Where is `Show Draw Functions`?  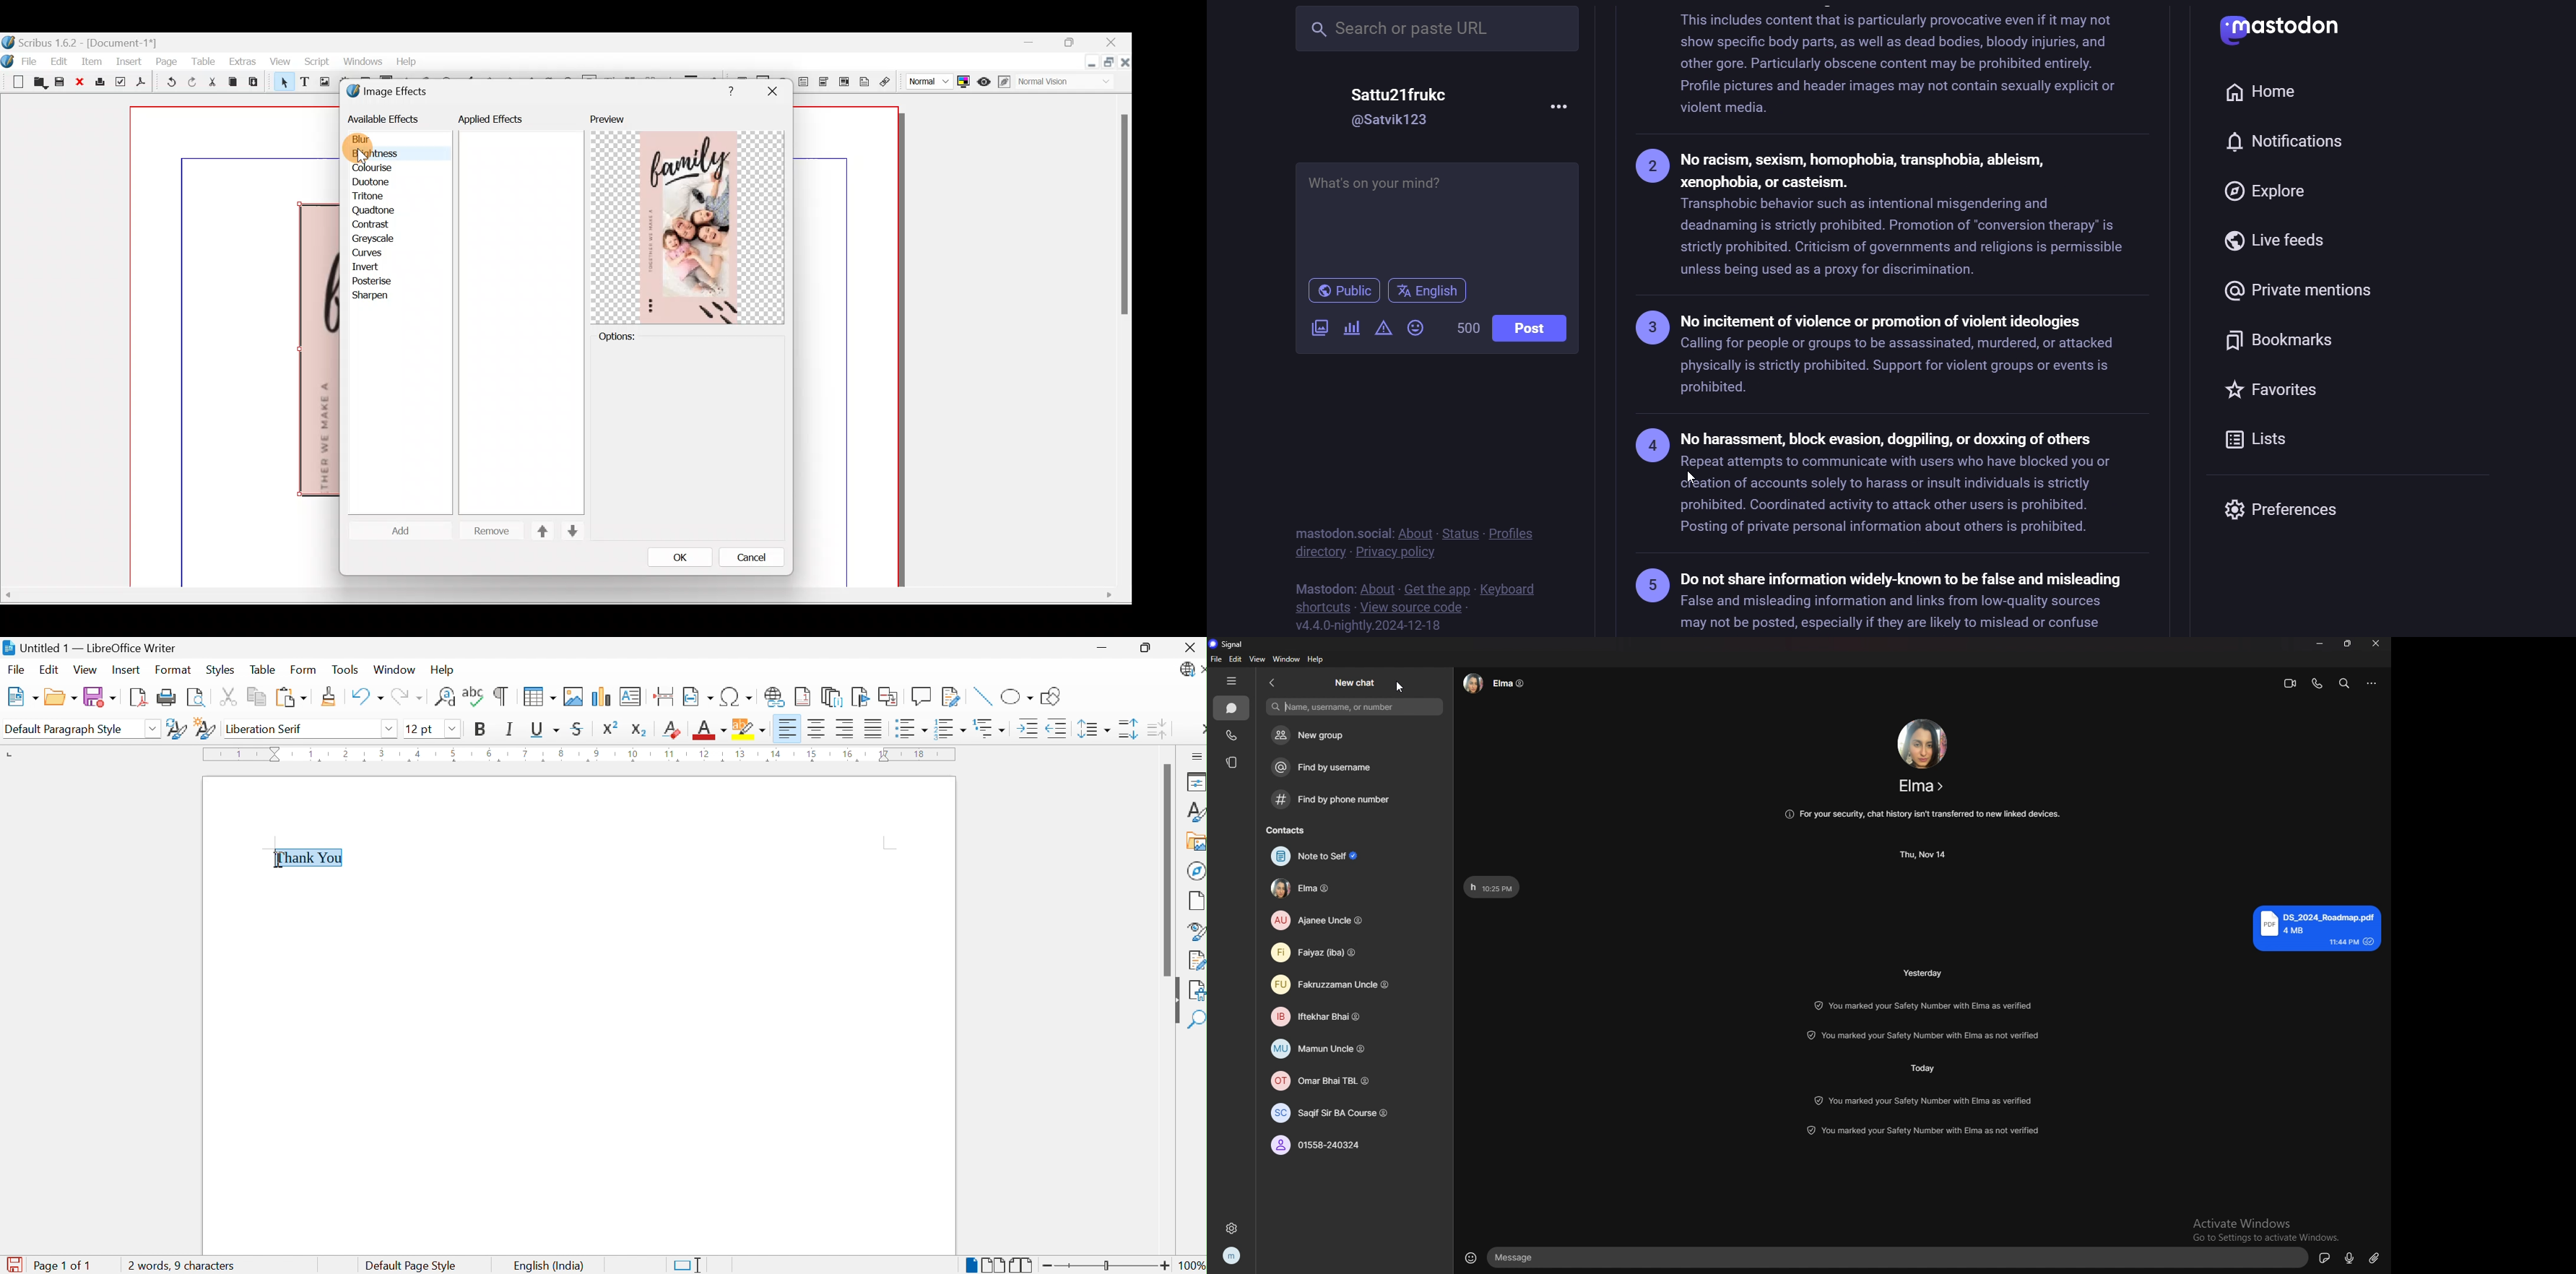 Show Draw Functions is located at coordinates (1052, 696).